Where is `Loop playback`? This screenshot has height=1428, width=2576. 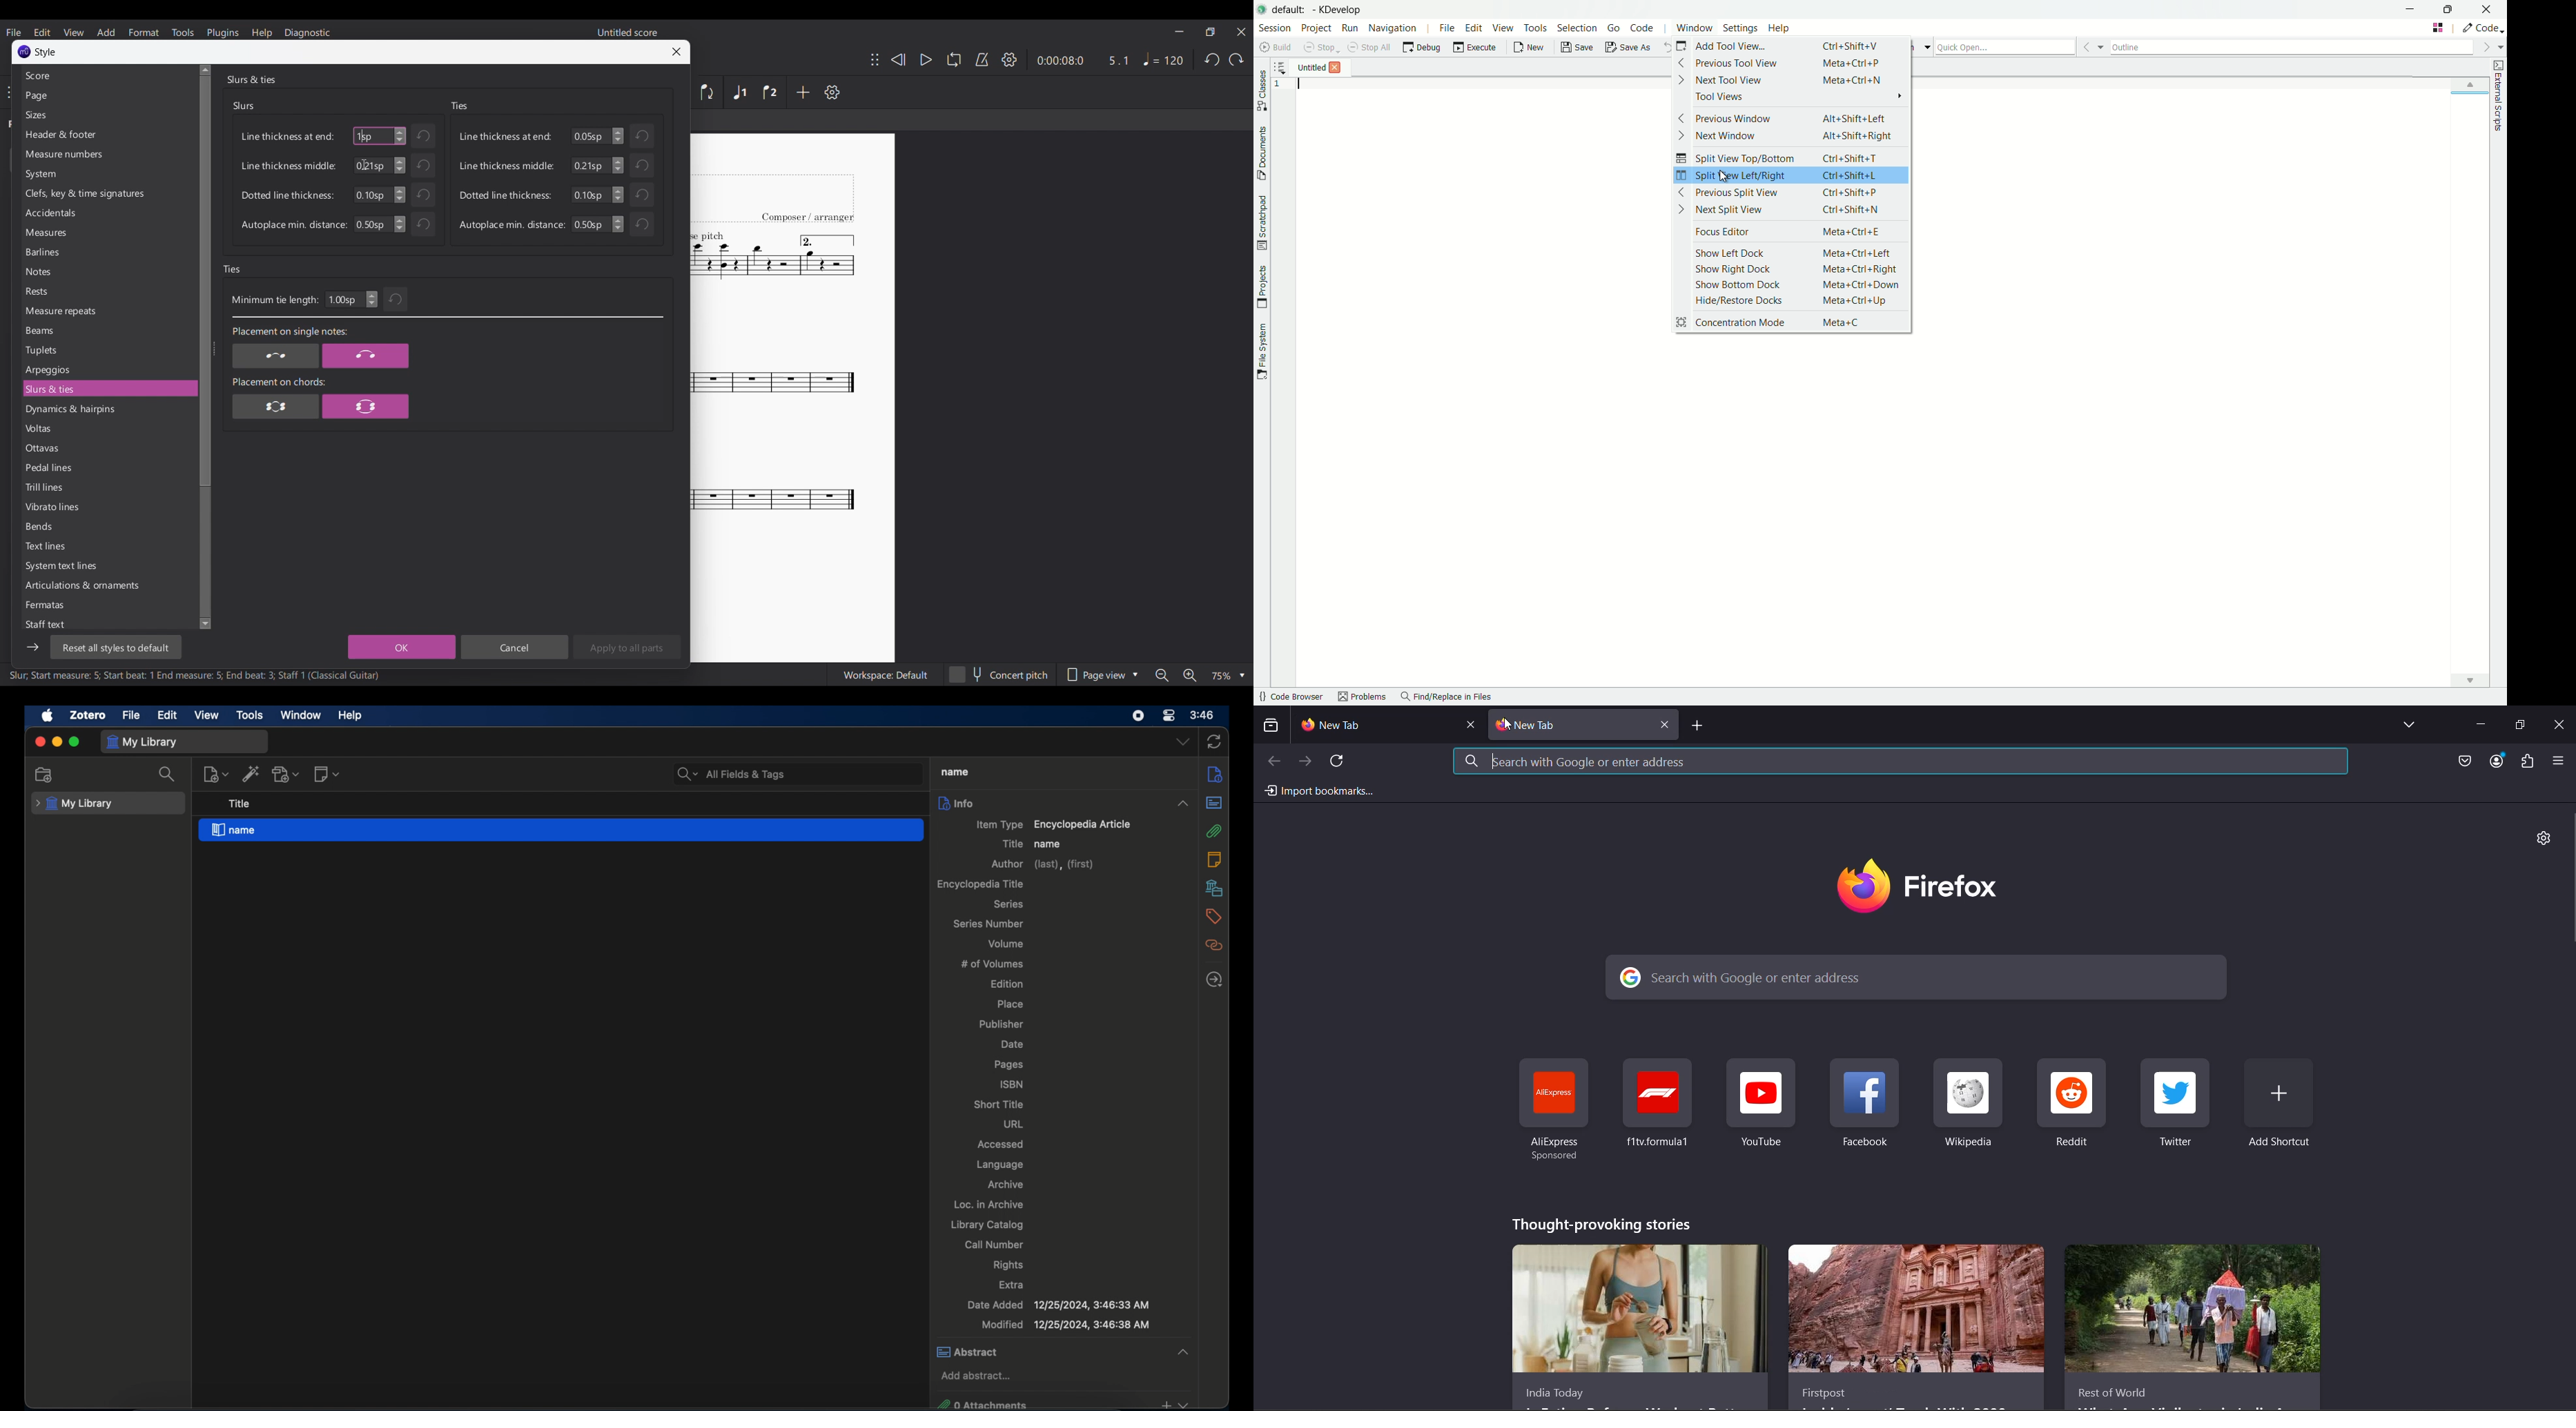
Loop playback is located at coordinates (954, 59).